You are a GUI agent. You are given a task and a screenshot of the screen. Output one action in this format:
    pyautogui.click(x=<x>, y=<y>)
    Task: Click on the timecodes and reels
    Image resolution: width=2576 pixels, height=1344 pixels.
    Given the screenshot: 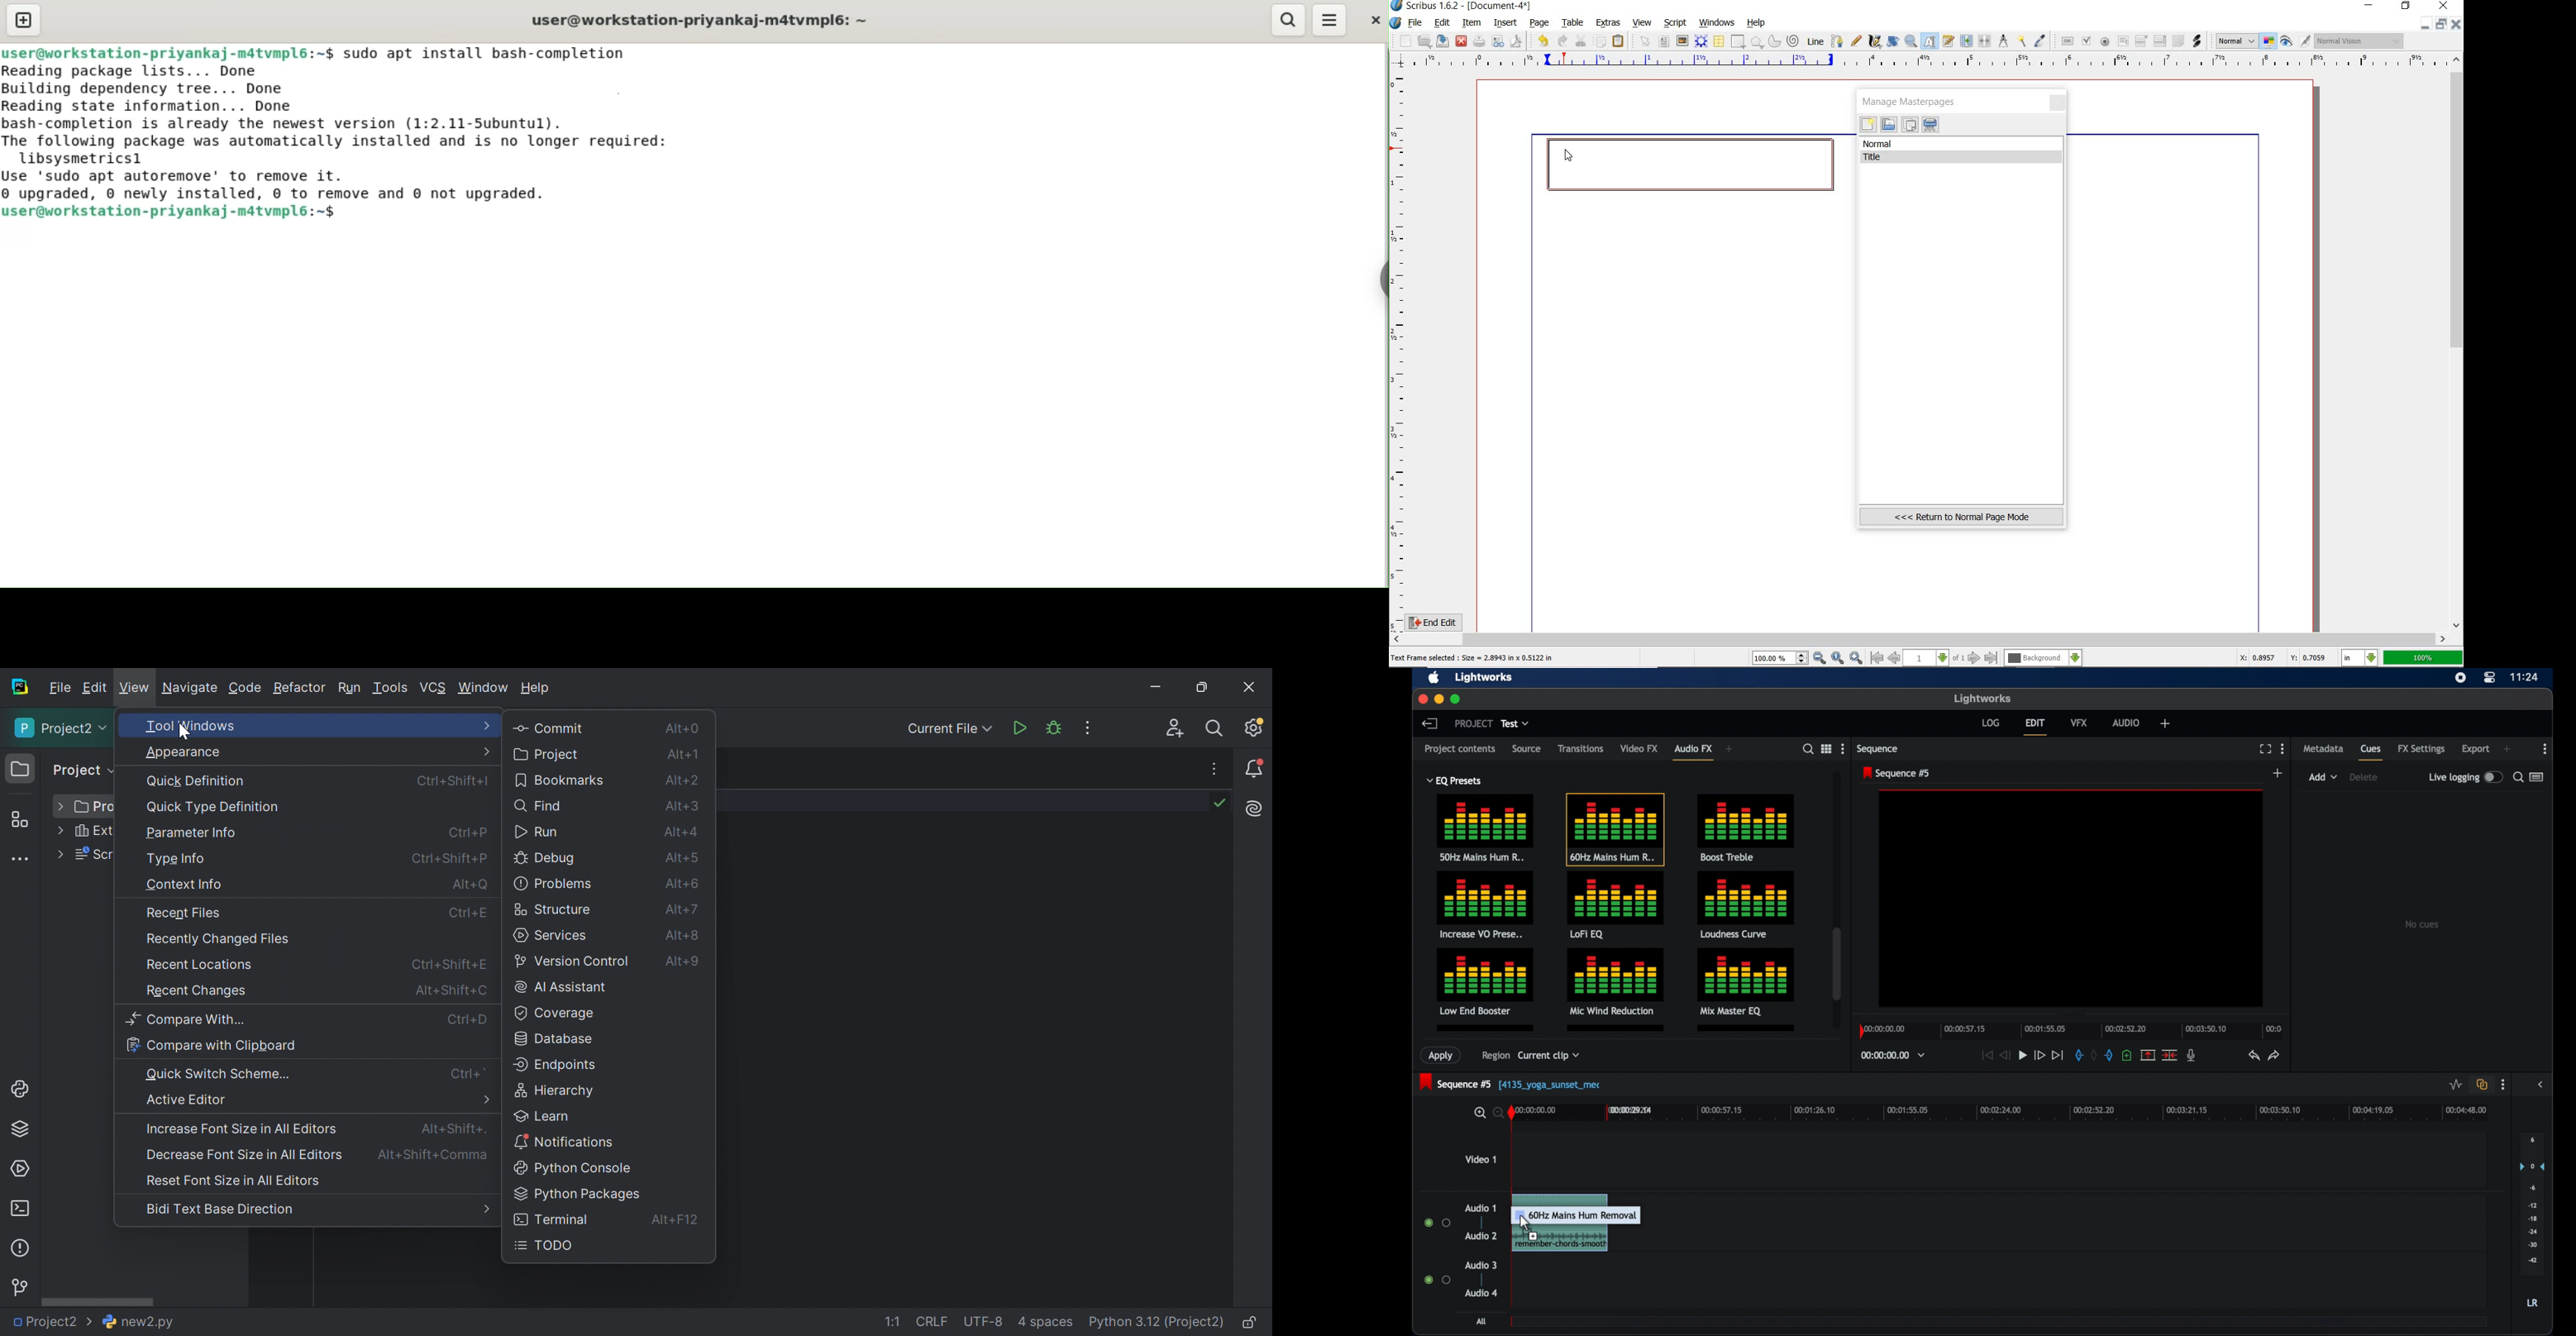 What is the action you would take?
    pyautogui.click(x=1893, y=1055)
    